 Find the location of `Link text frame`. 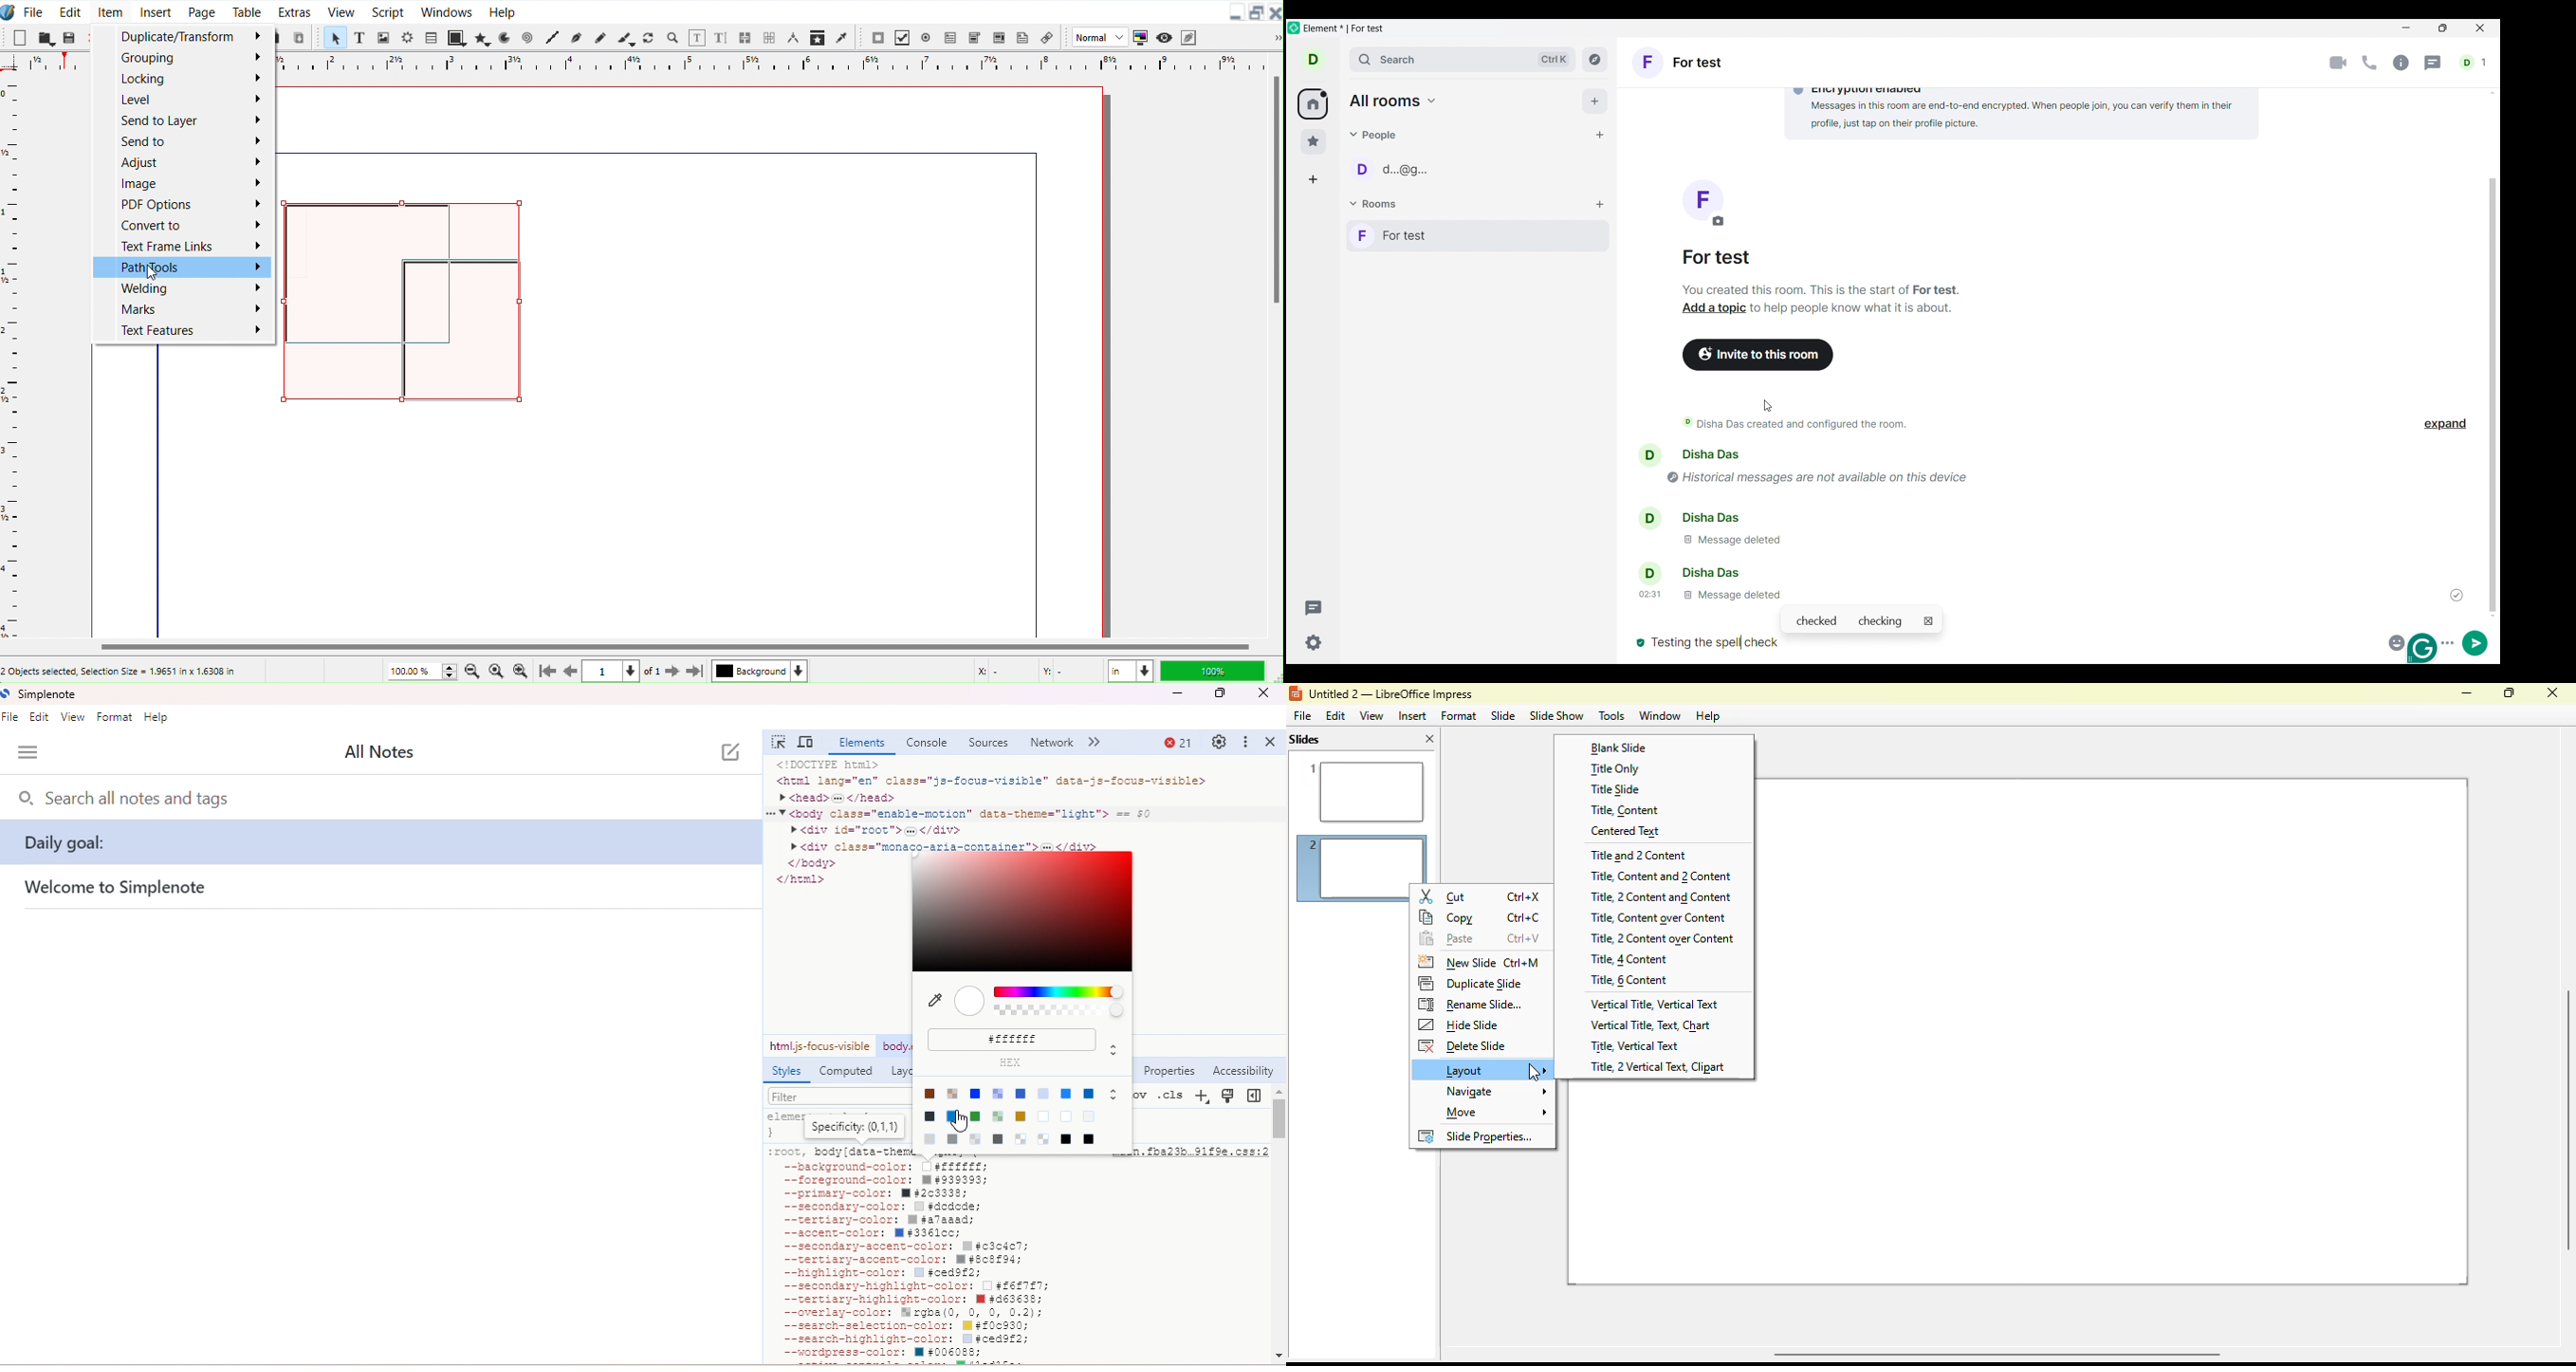

Link text frame is located at coordinates (747, 38).